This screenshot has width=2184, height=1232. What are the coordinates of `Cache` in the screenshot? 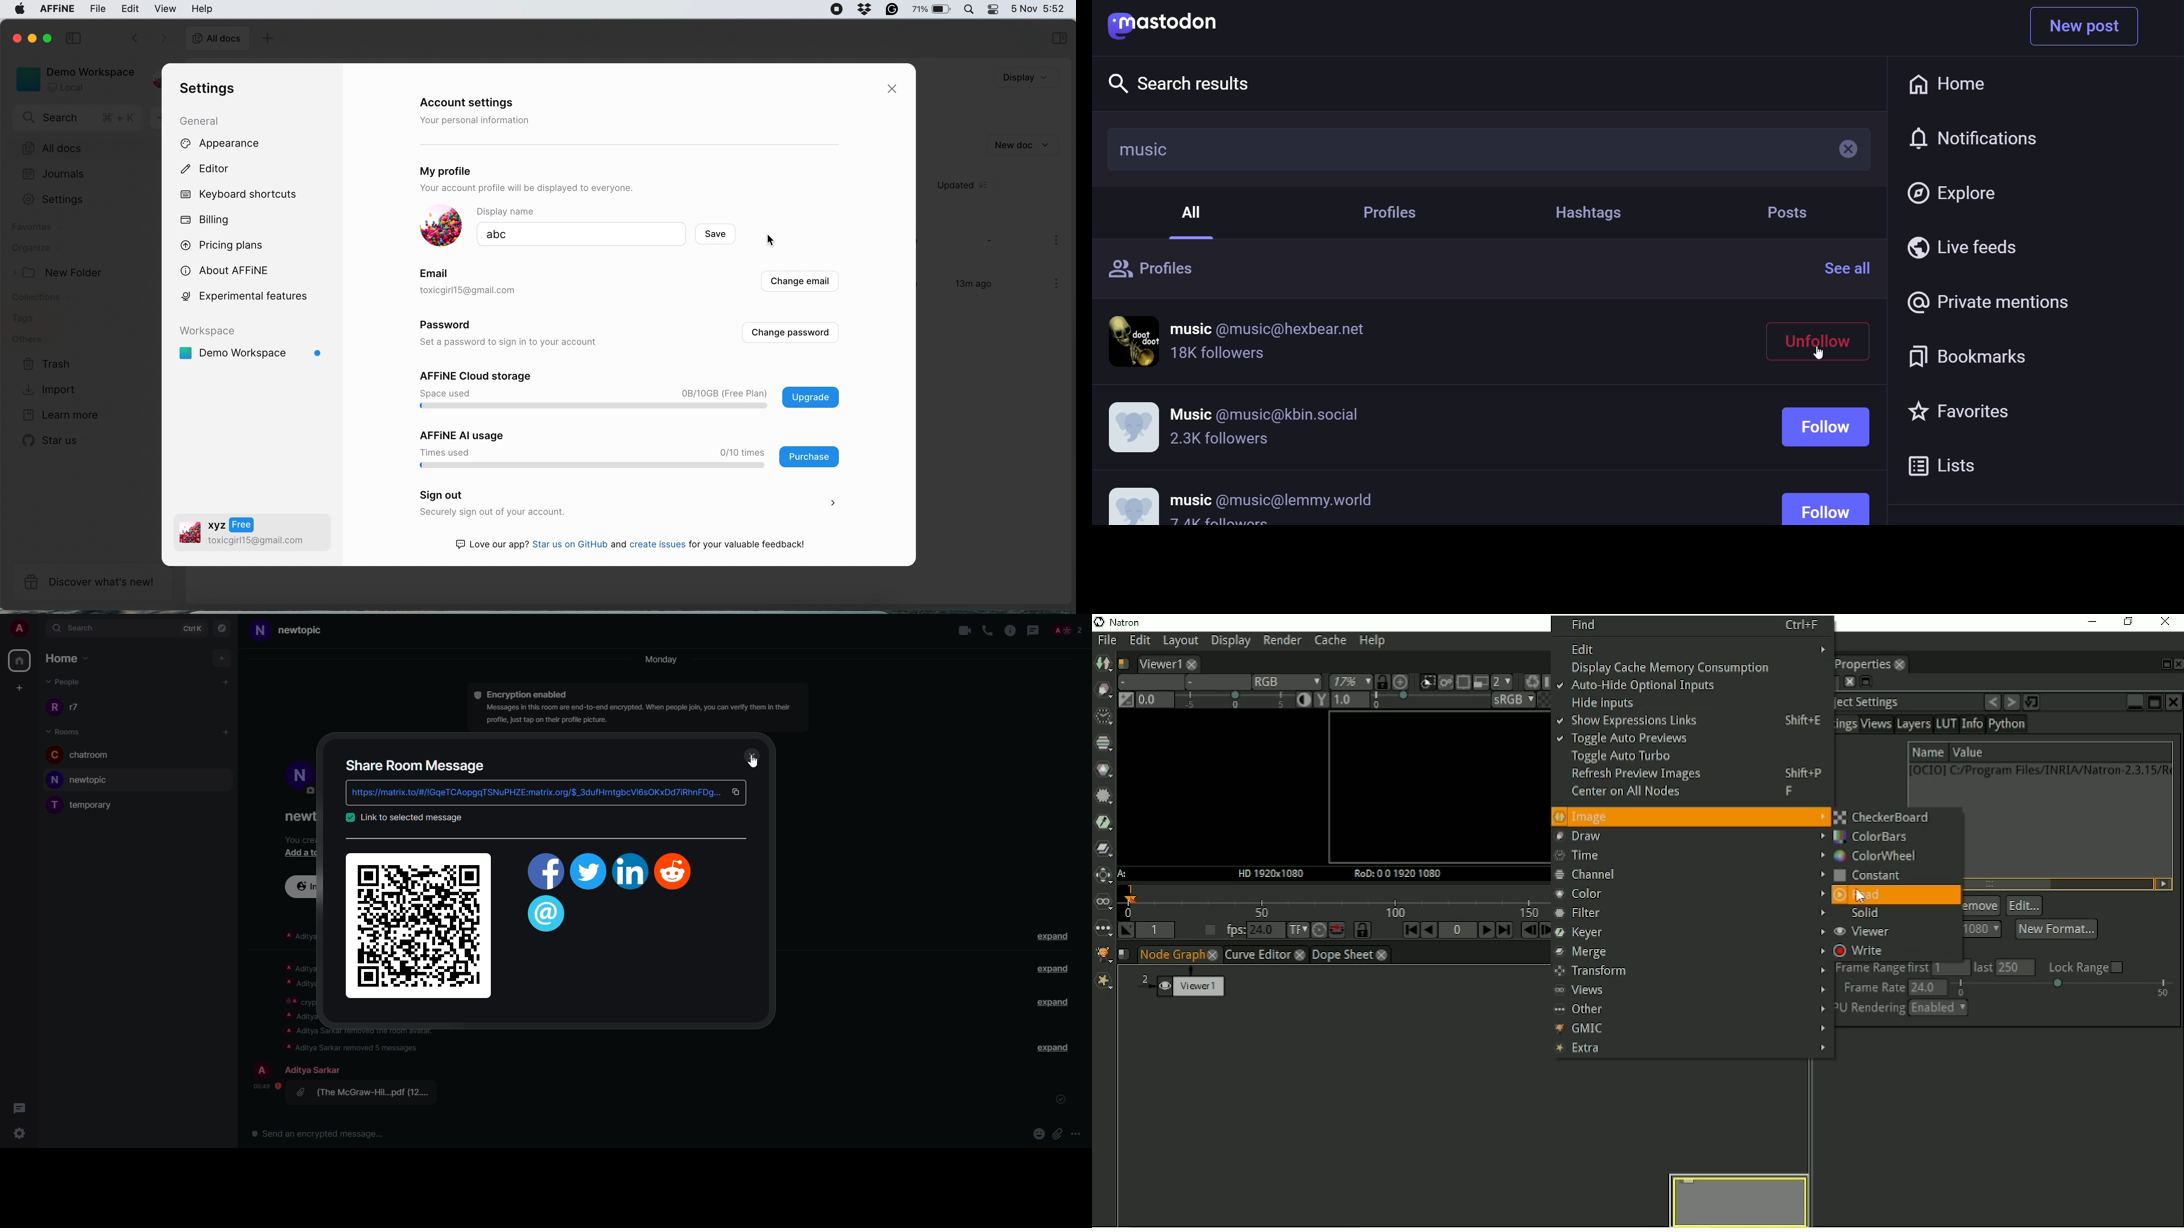 It's located at (1329, 641).